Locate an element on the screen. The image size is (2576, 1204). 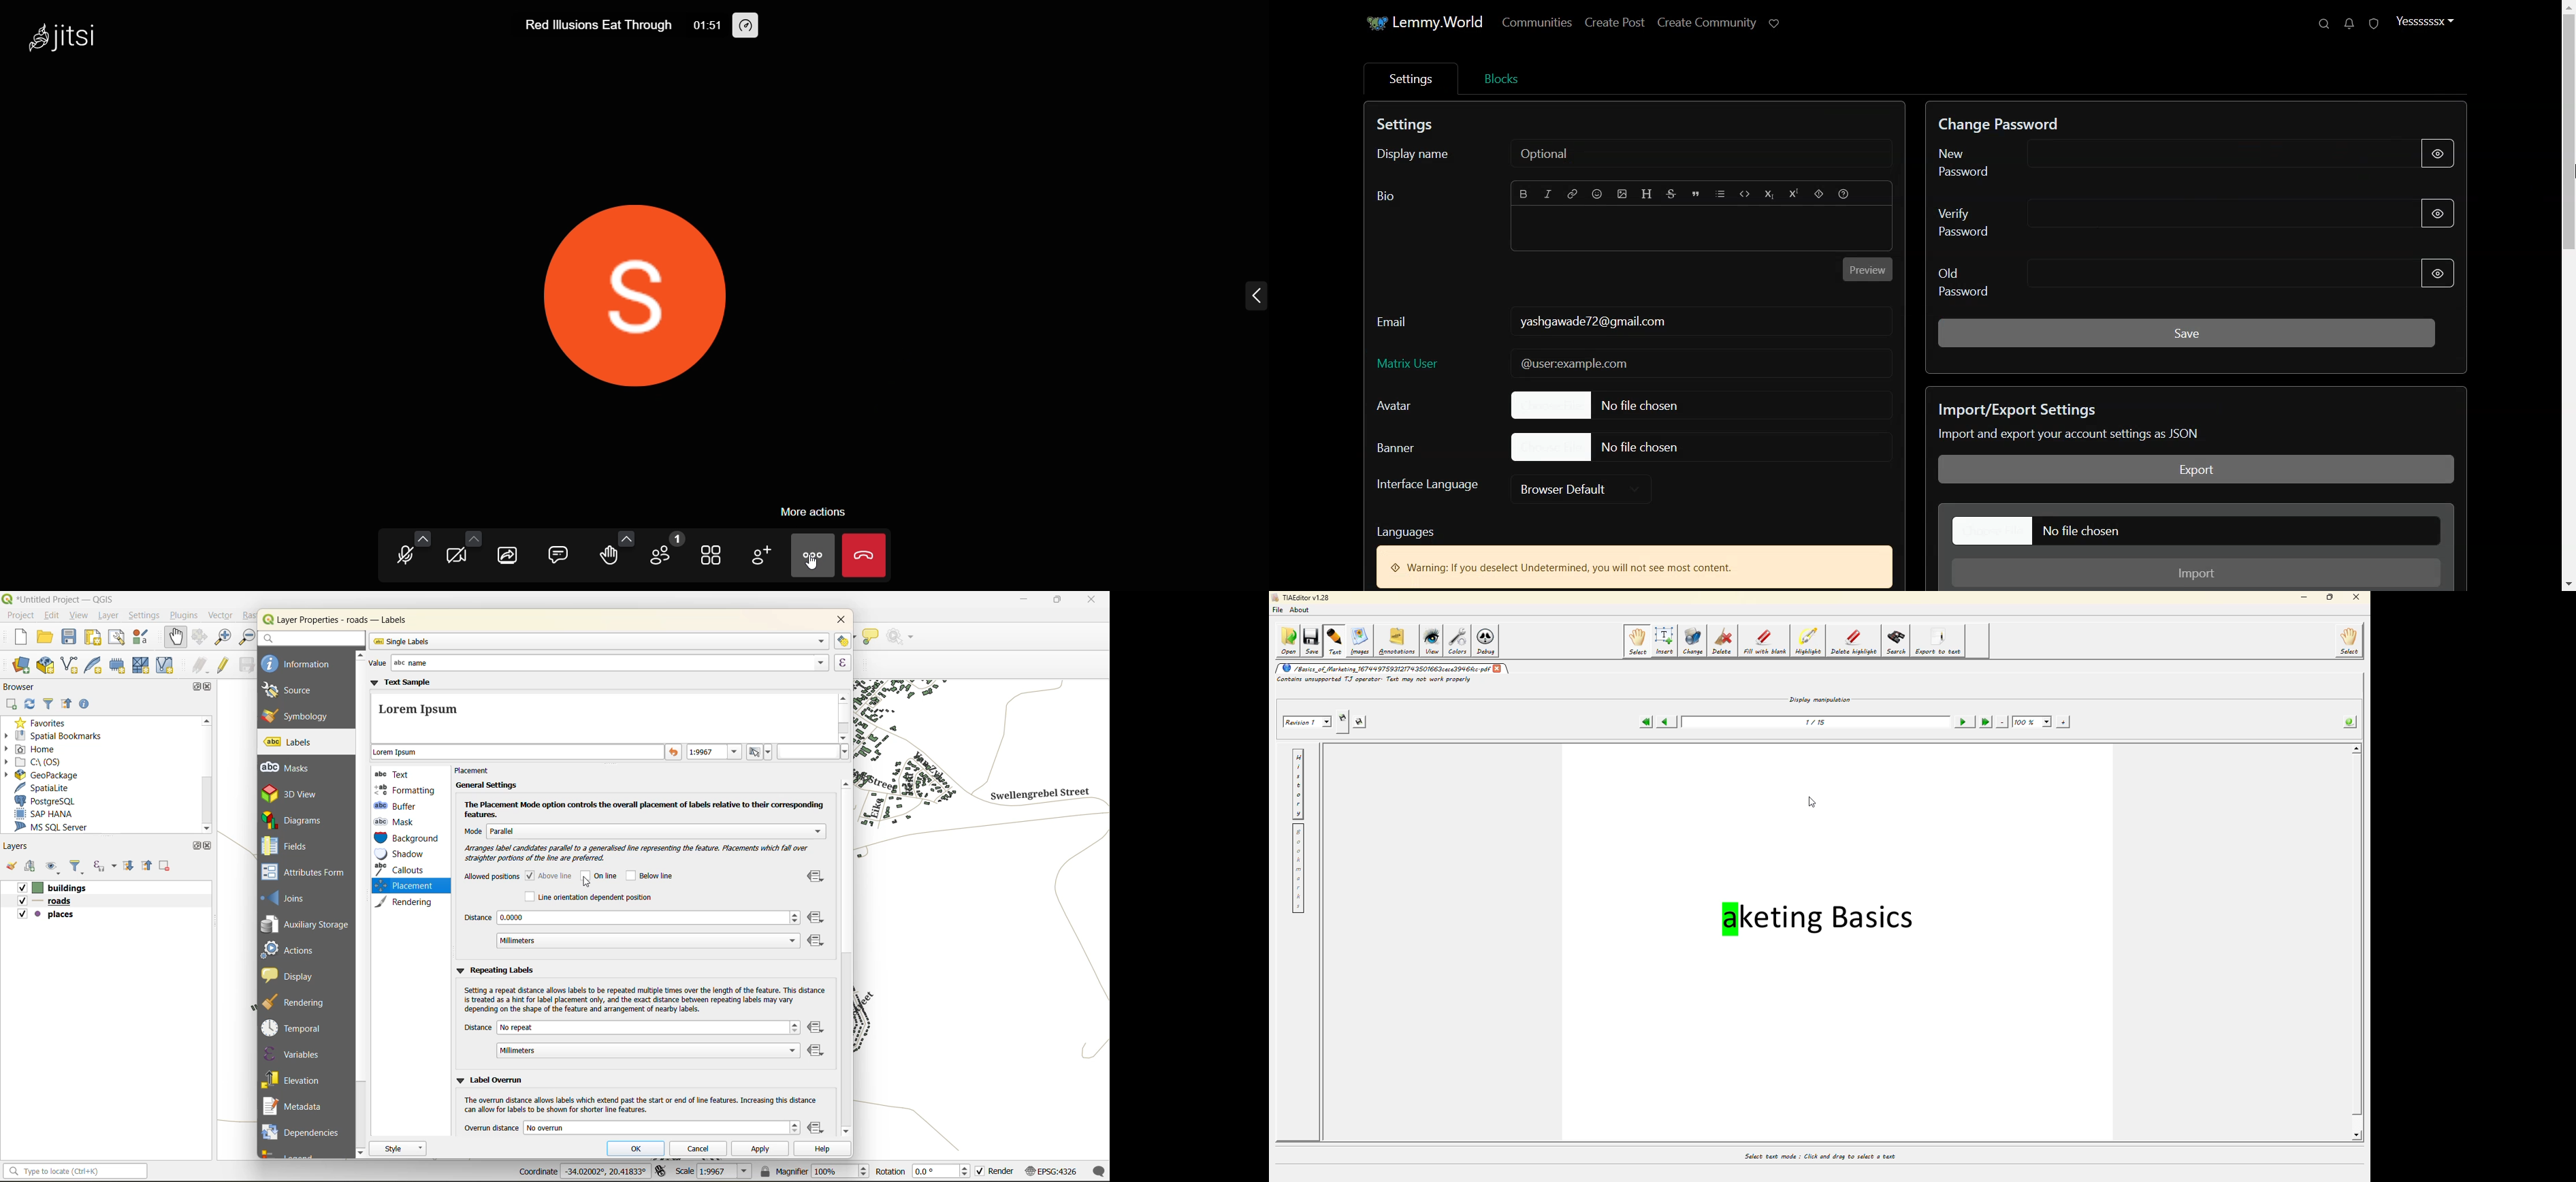
performance setting is located at coordinates (746, 25).